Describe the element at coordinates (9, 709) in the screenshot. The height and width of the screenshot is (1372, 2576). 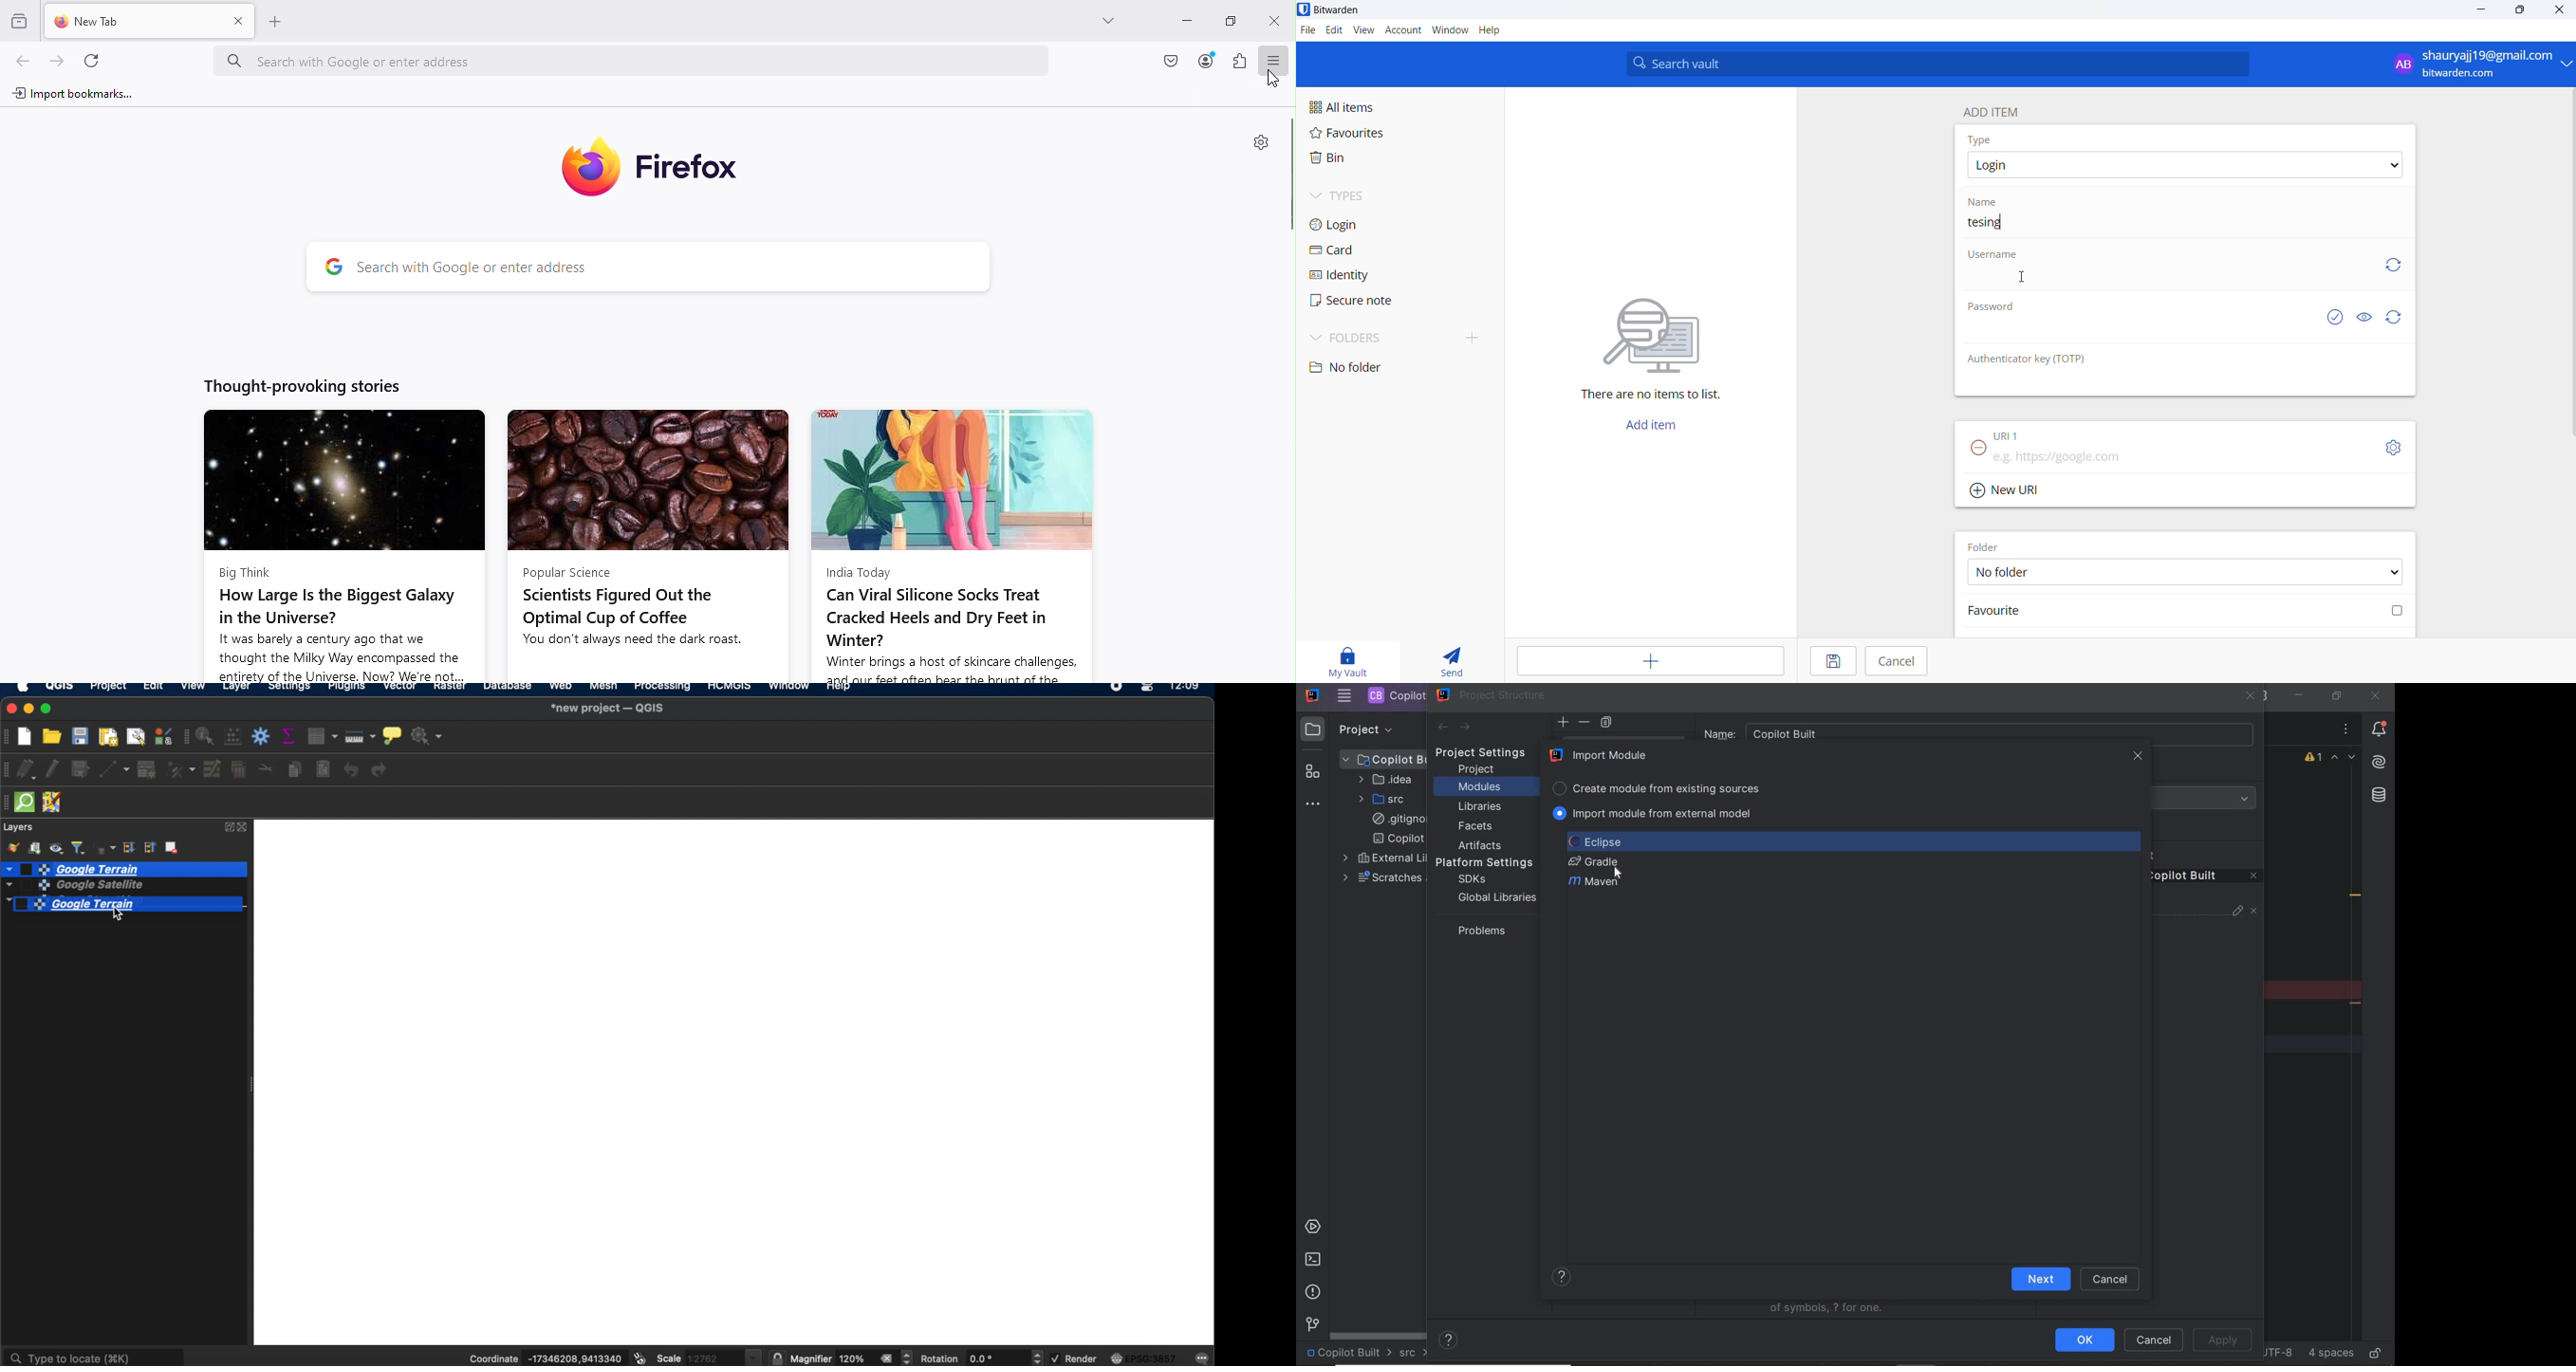
I see `close` at that location.